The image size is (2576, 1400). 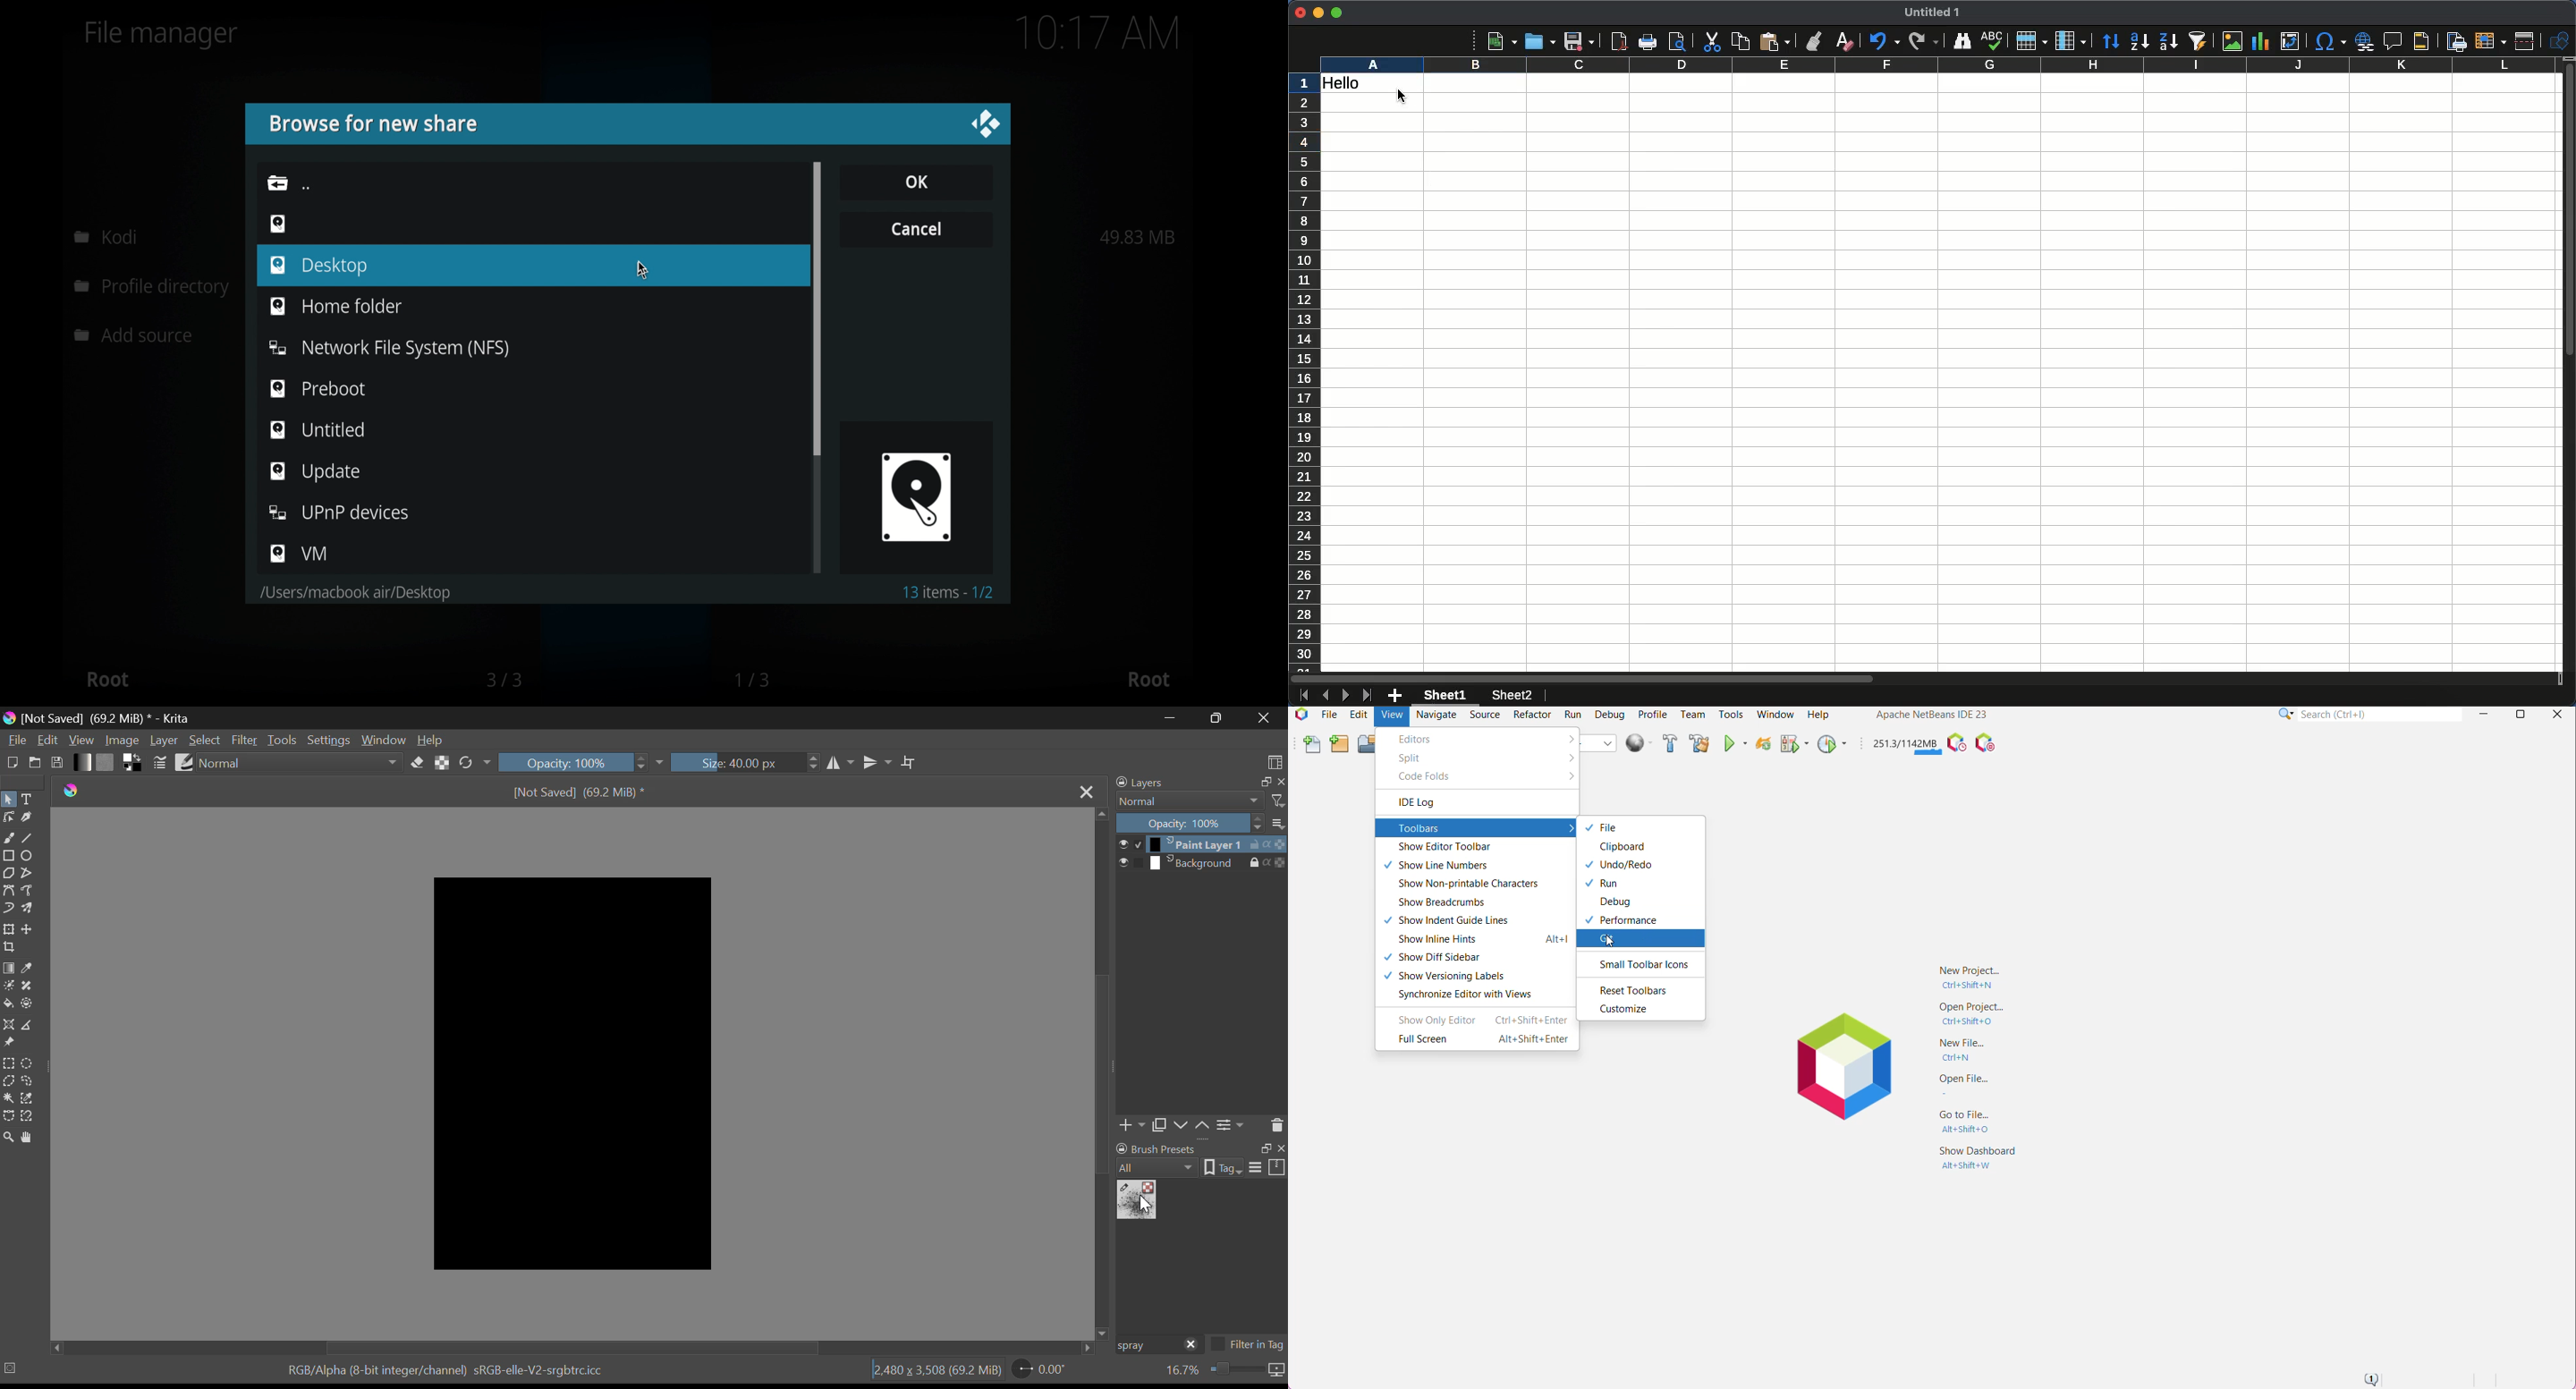 I want to click on Freehand, so click(x=9, y=839).